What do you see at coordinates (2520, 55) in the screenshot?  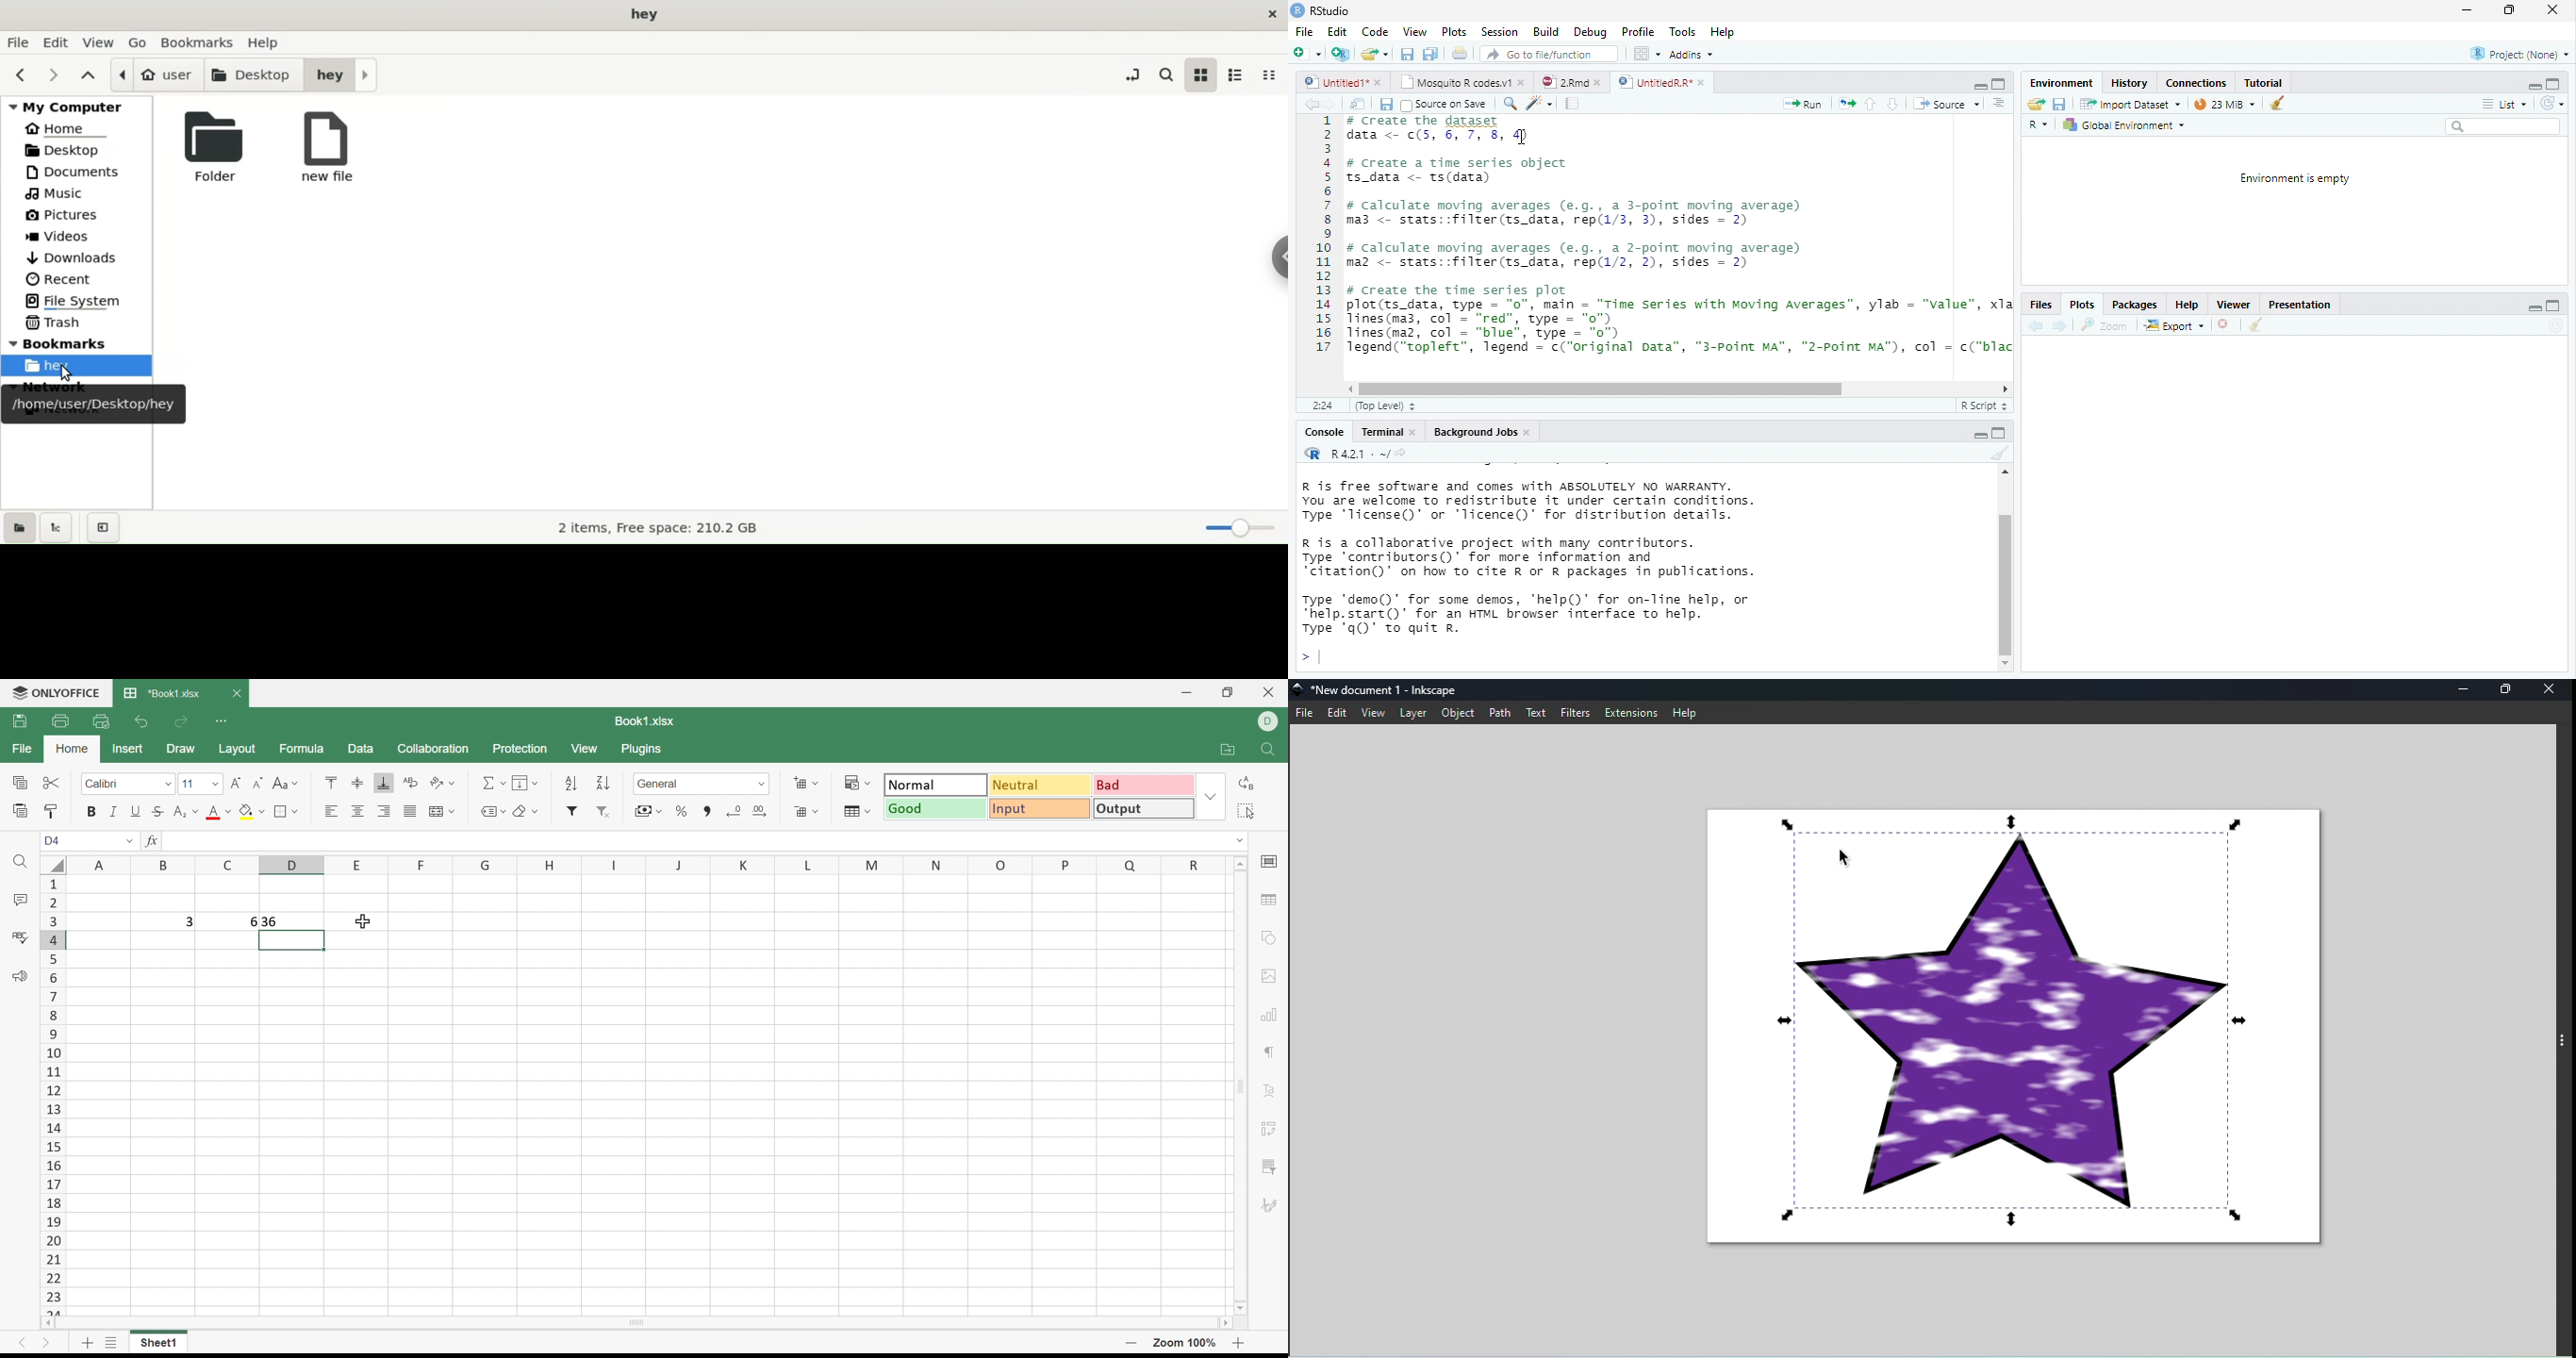 I see `Project: (None)` at bounding box center [2520, 55].